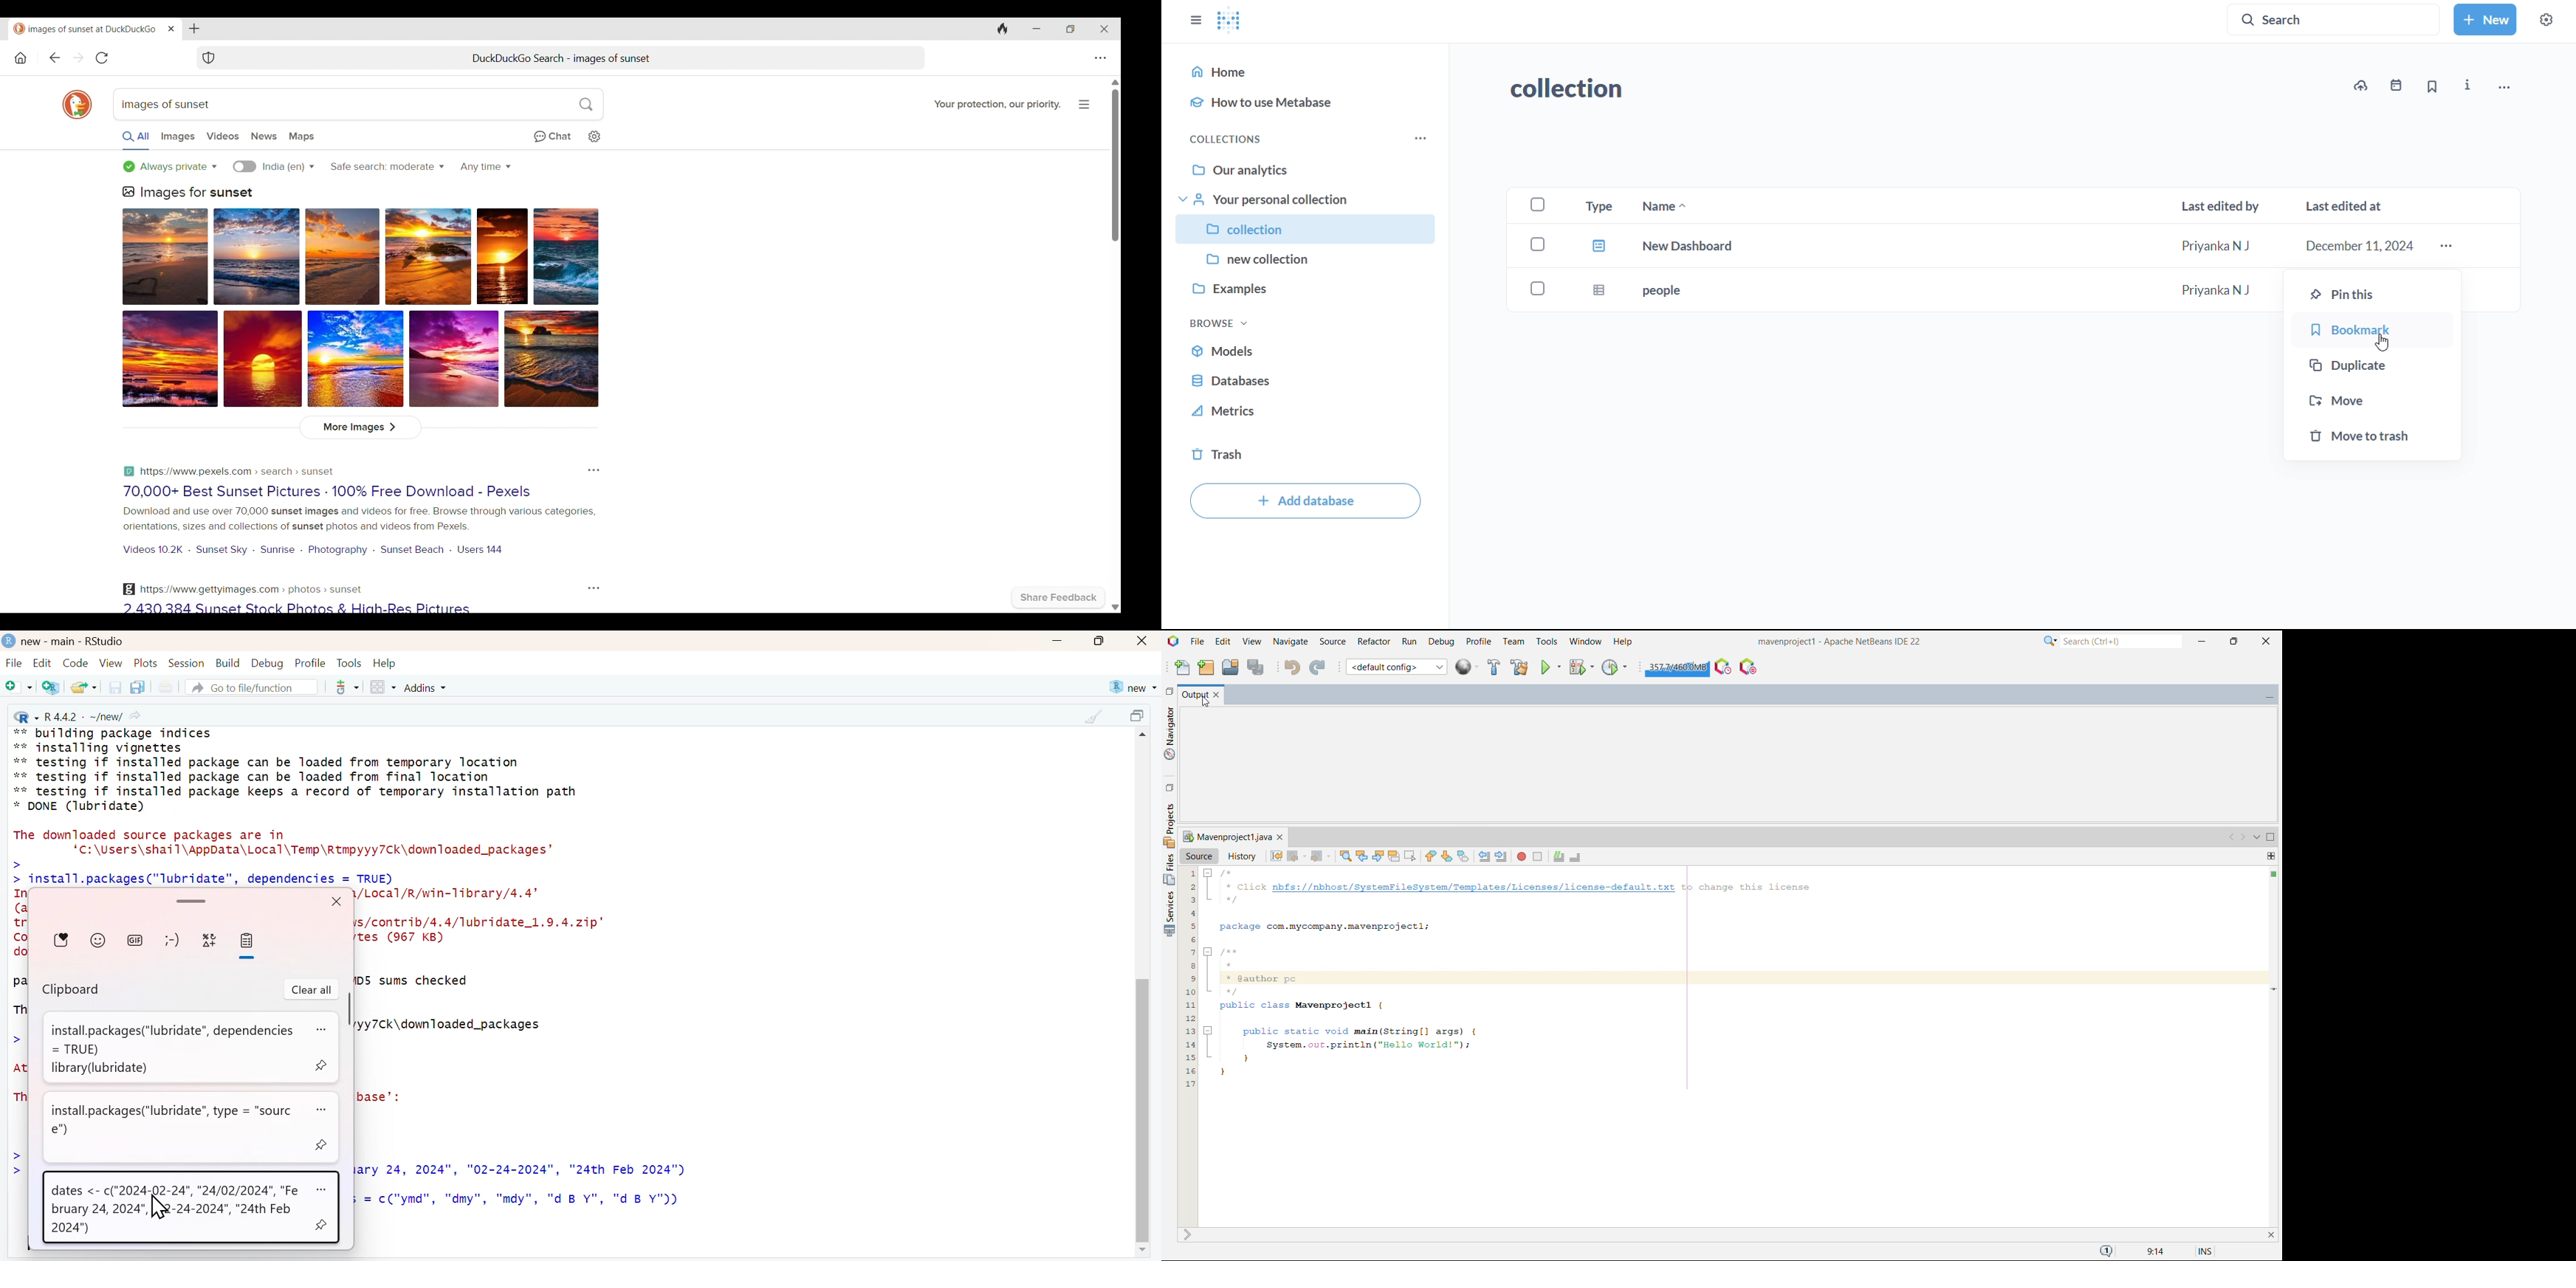 This screenshot has height=1288, width=2576. Describe the element at coordinates (1140, 717) in the screenshot. I see `maximize` at that location.